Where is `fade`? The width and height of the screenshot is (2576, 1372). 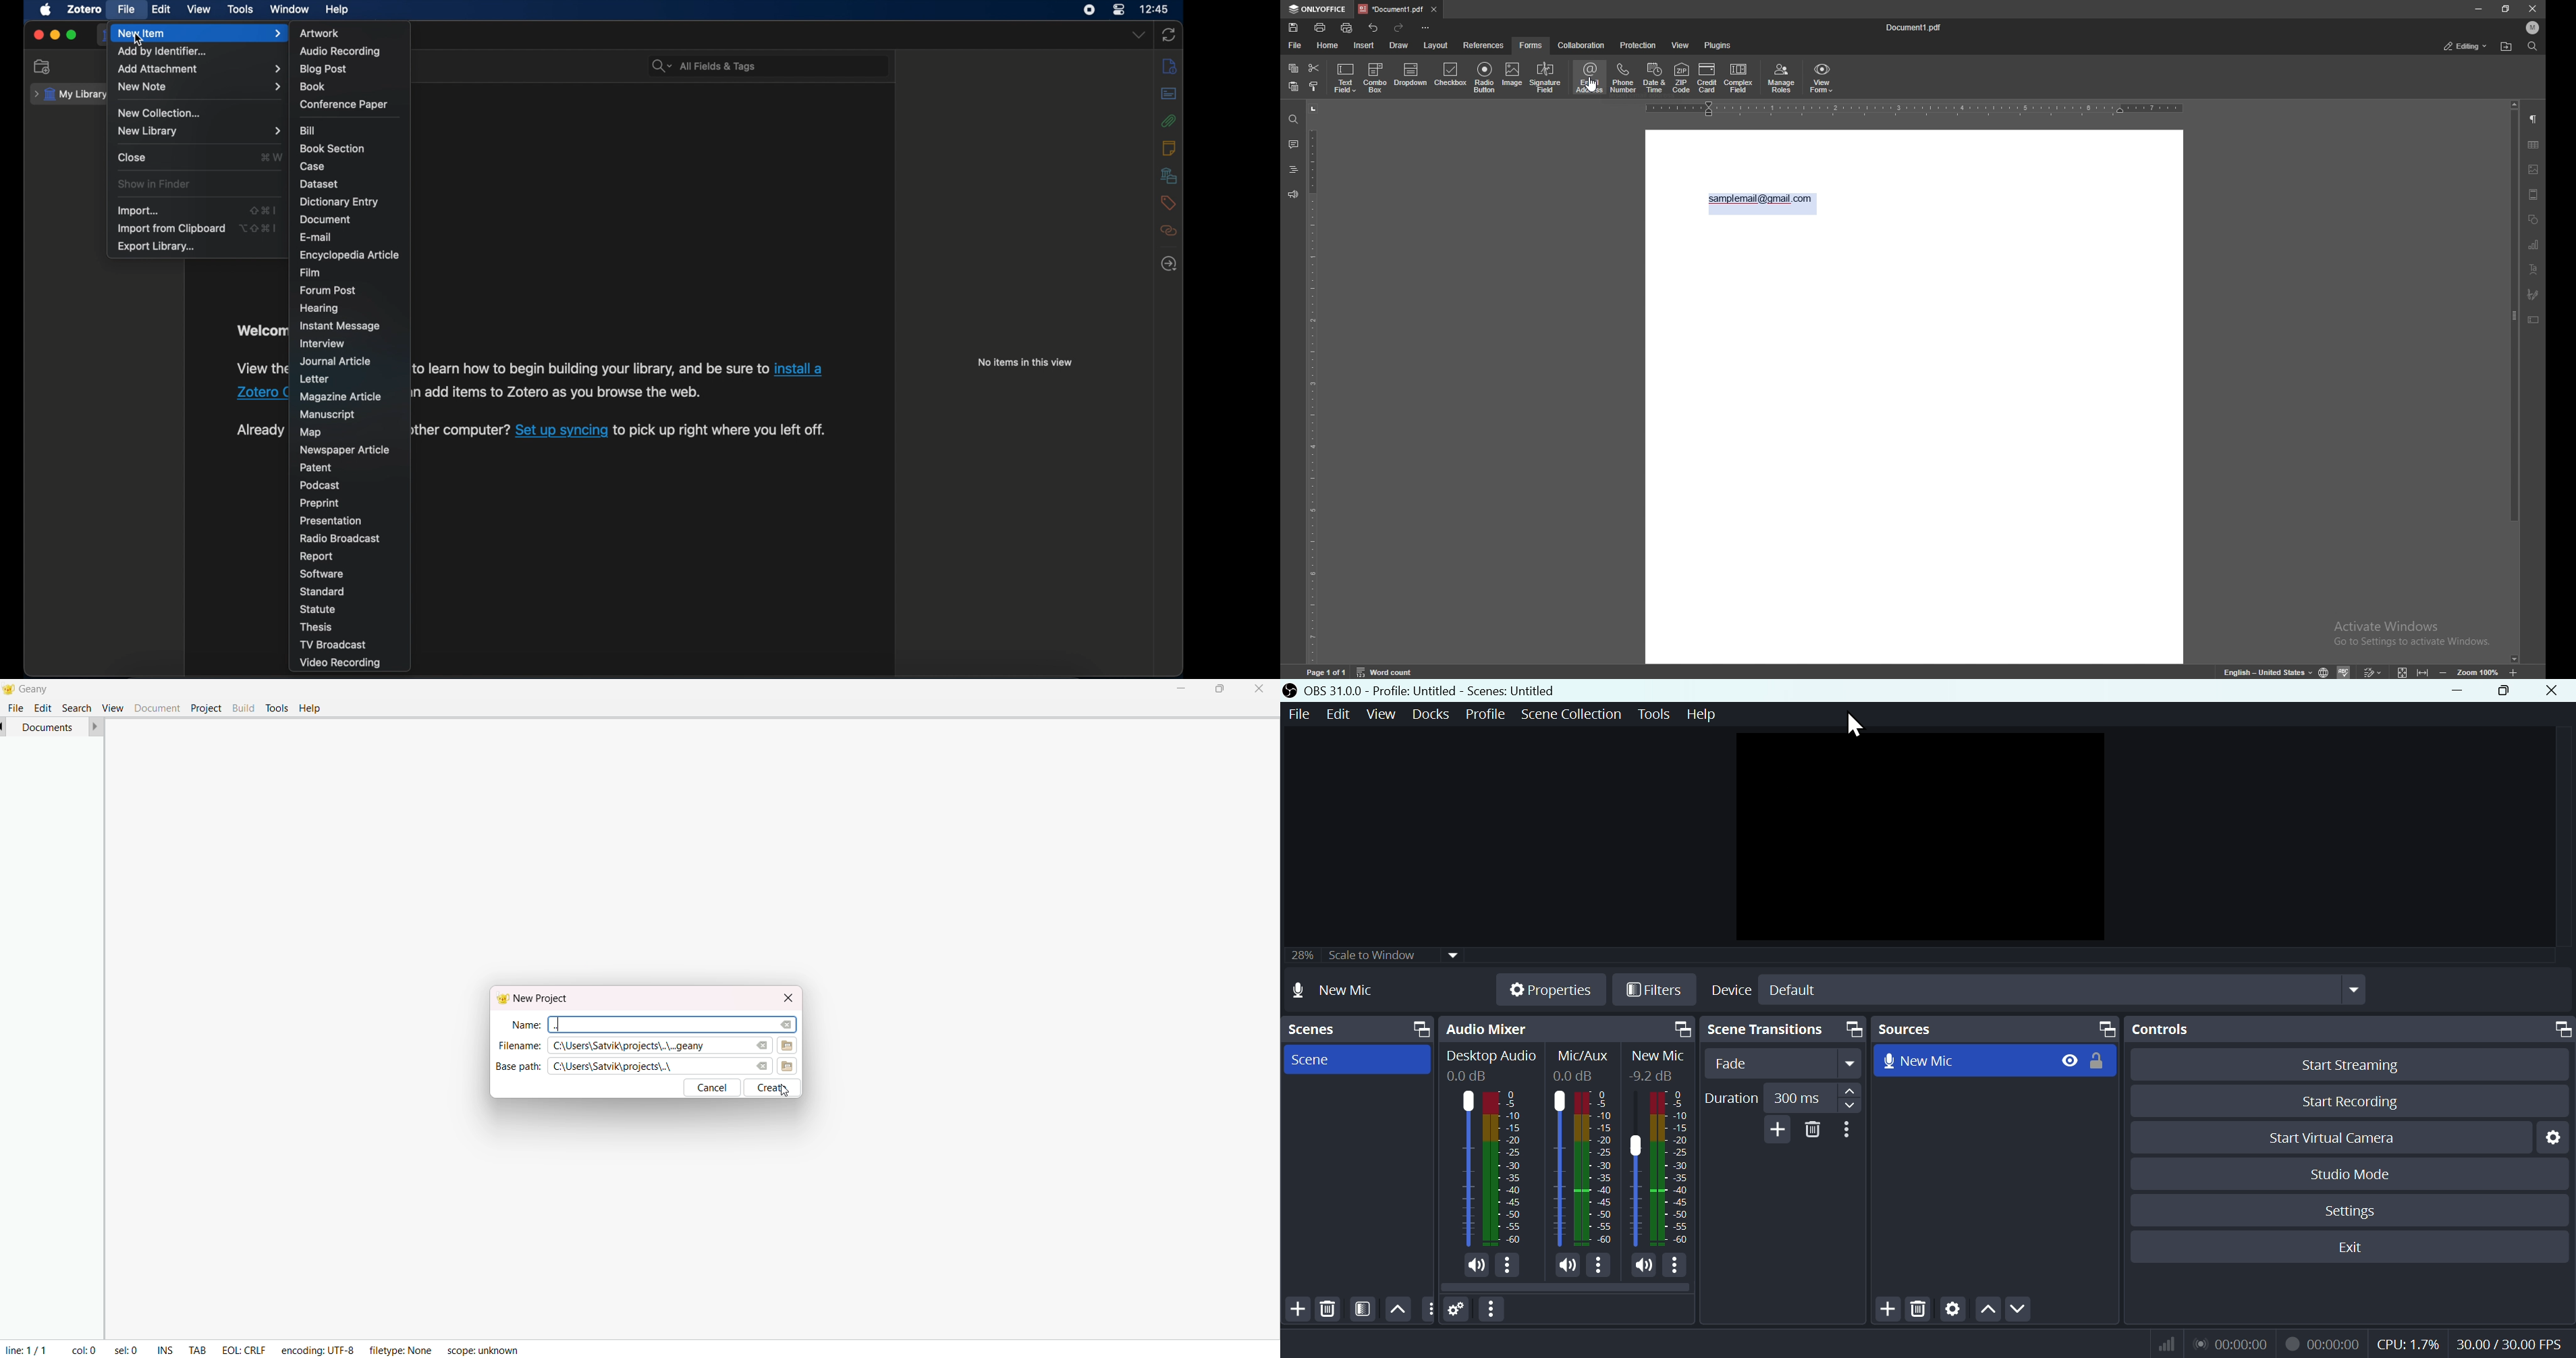
fade is located at coordinates (1784, 1064).